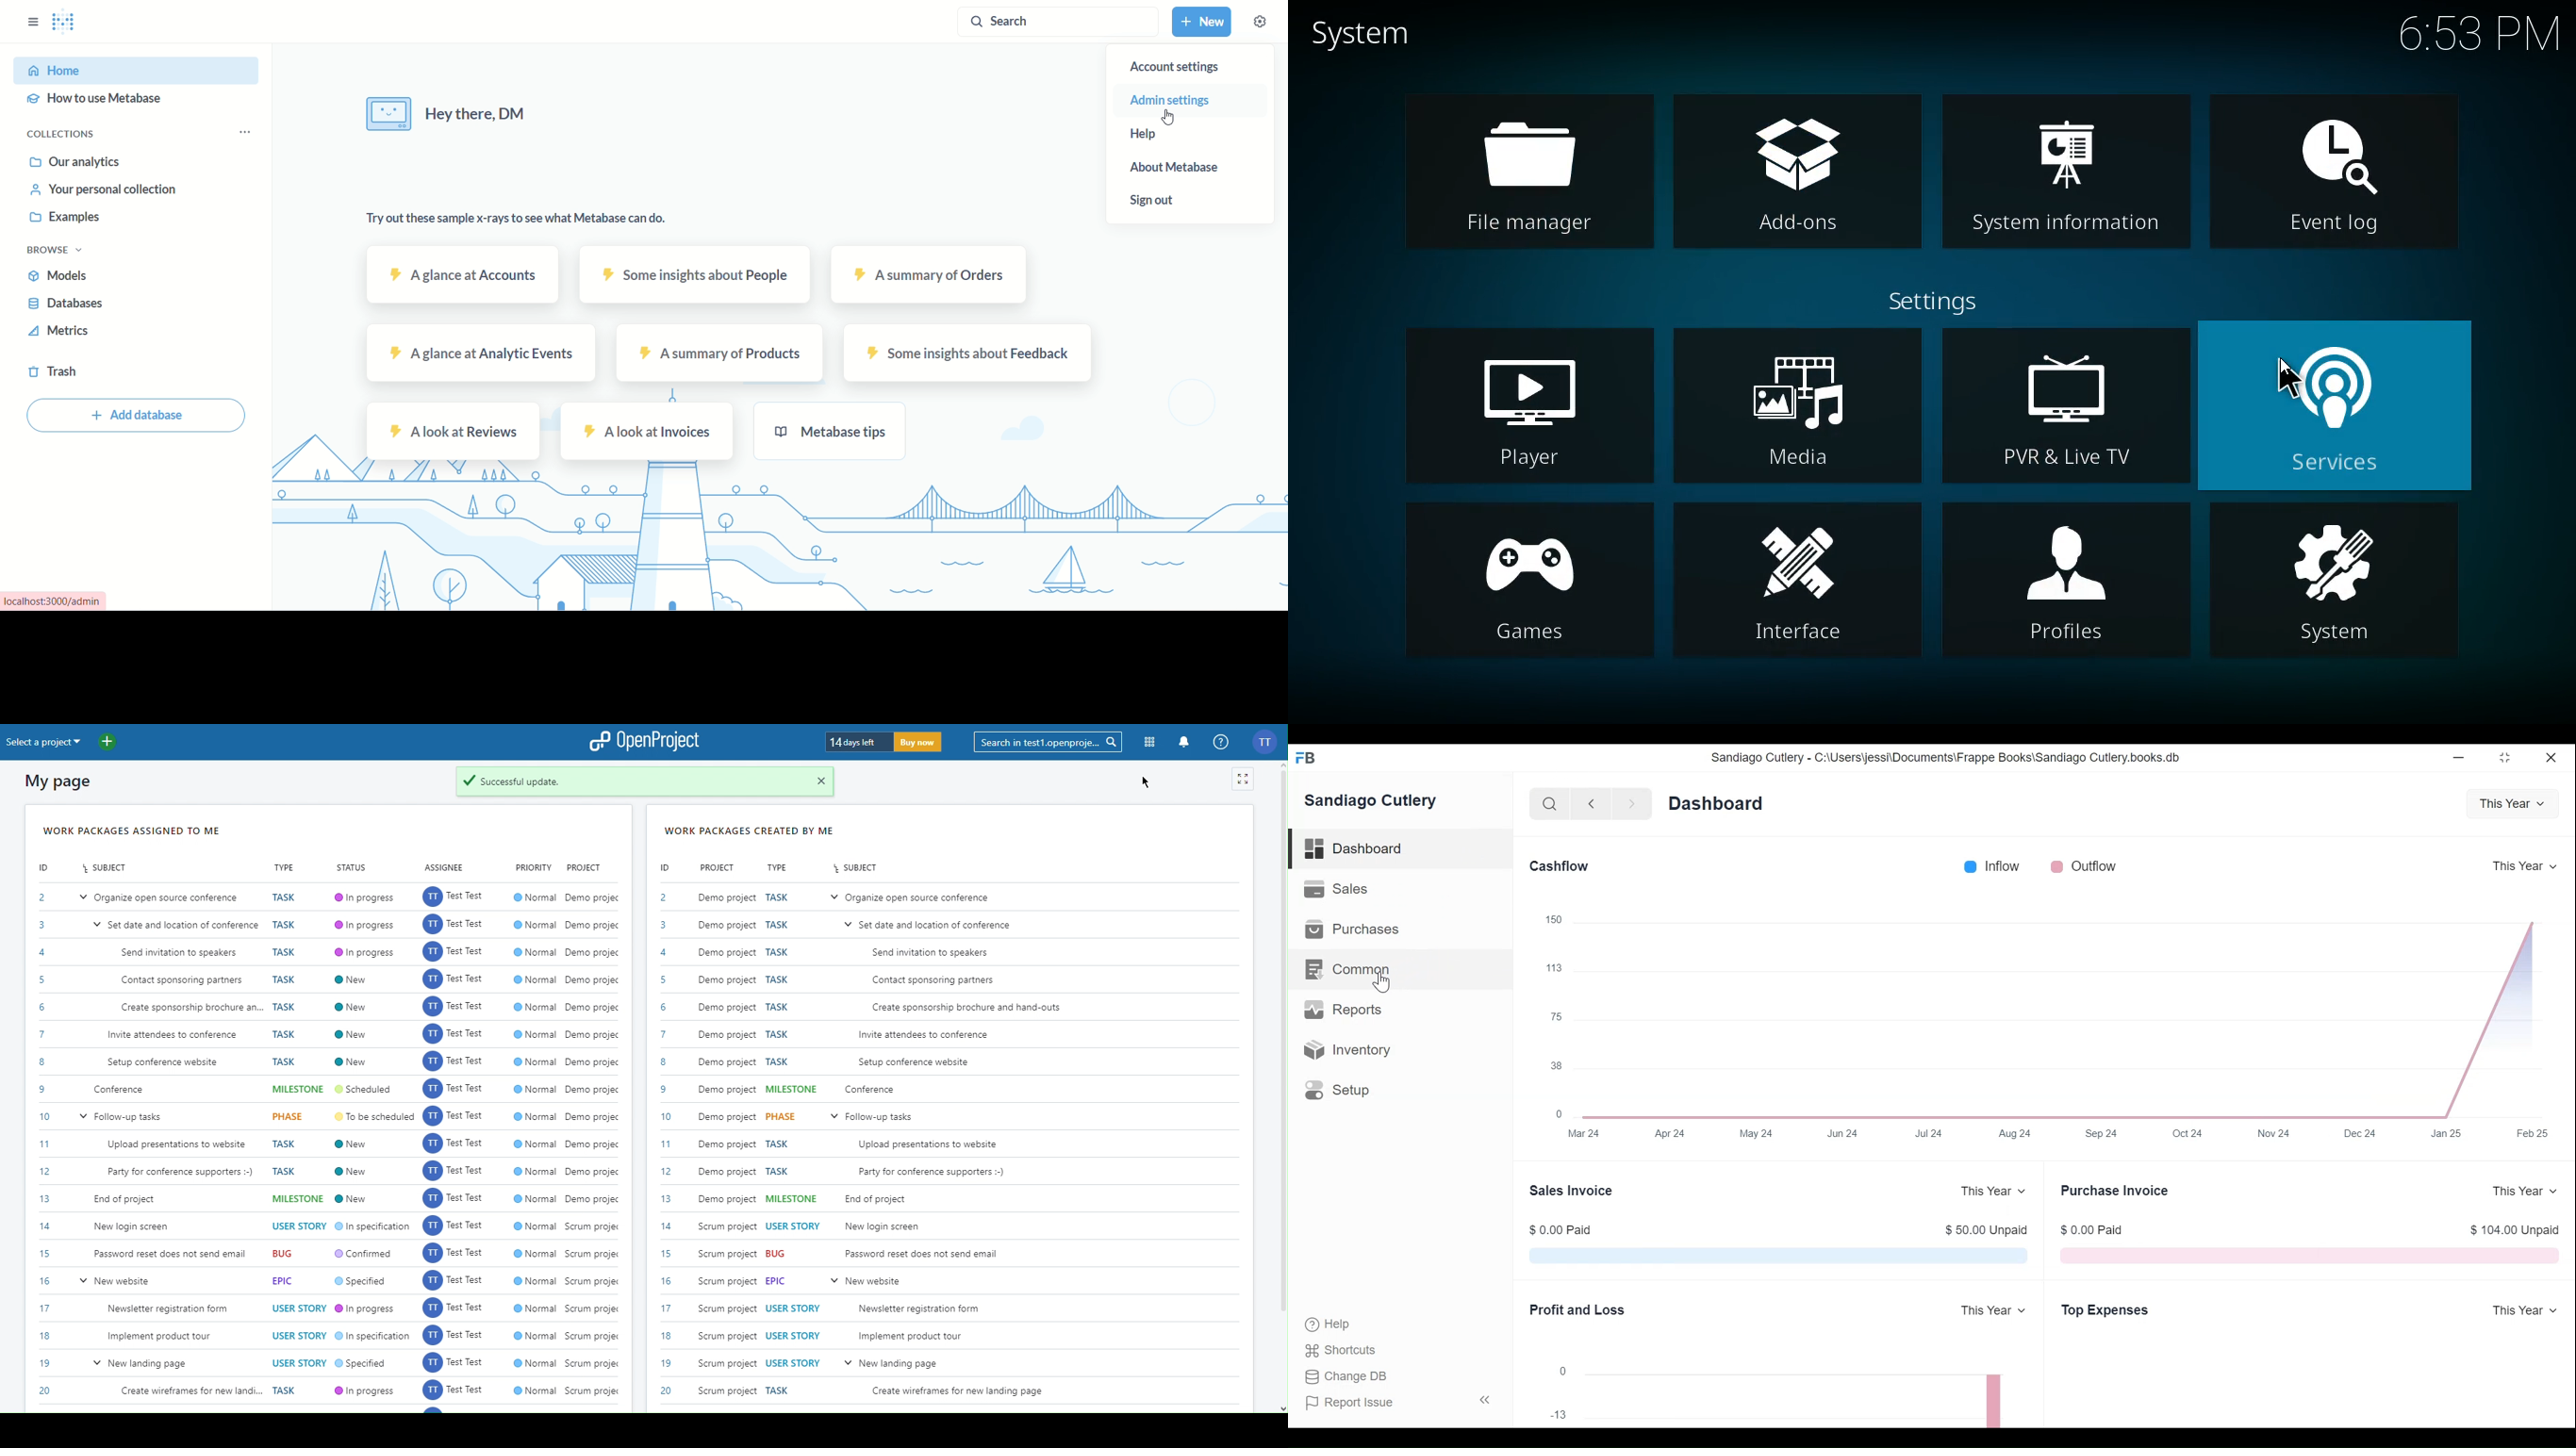  Describe the element at coordinates (93, 743) in the screenshot. I see `Select a project` at that location.